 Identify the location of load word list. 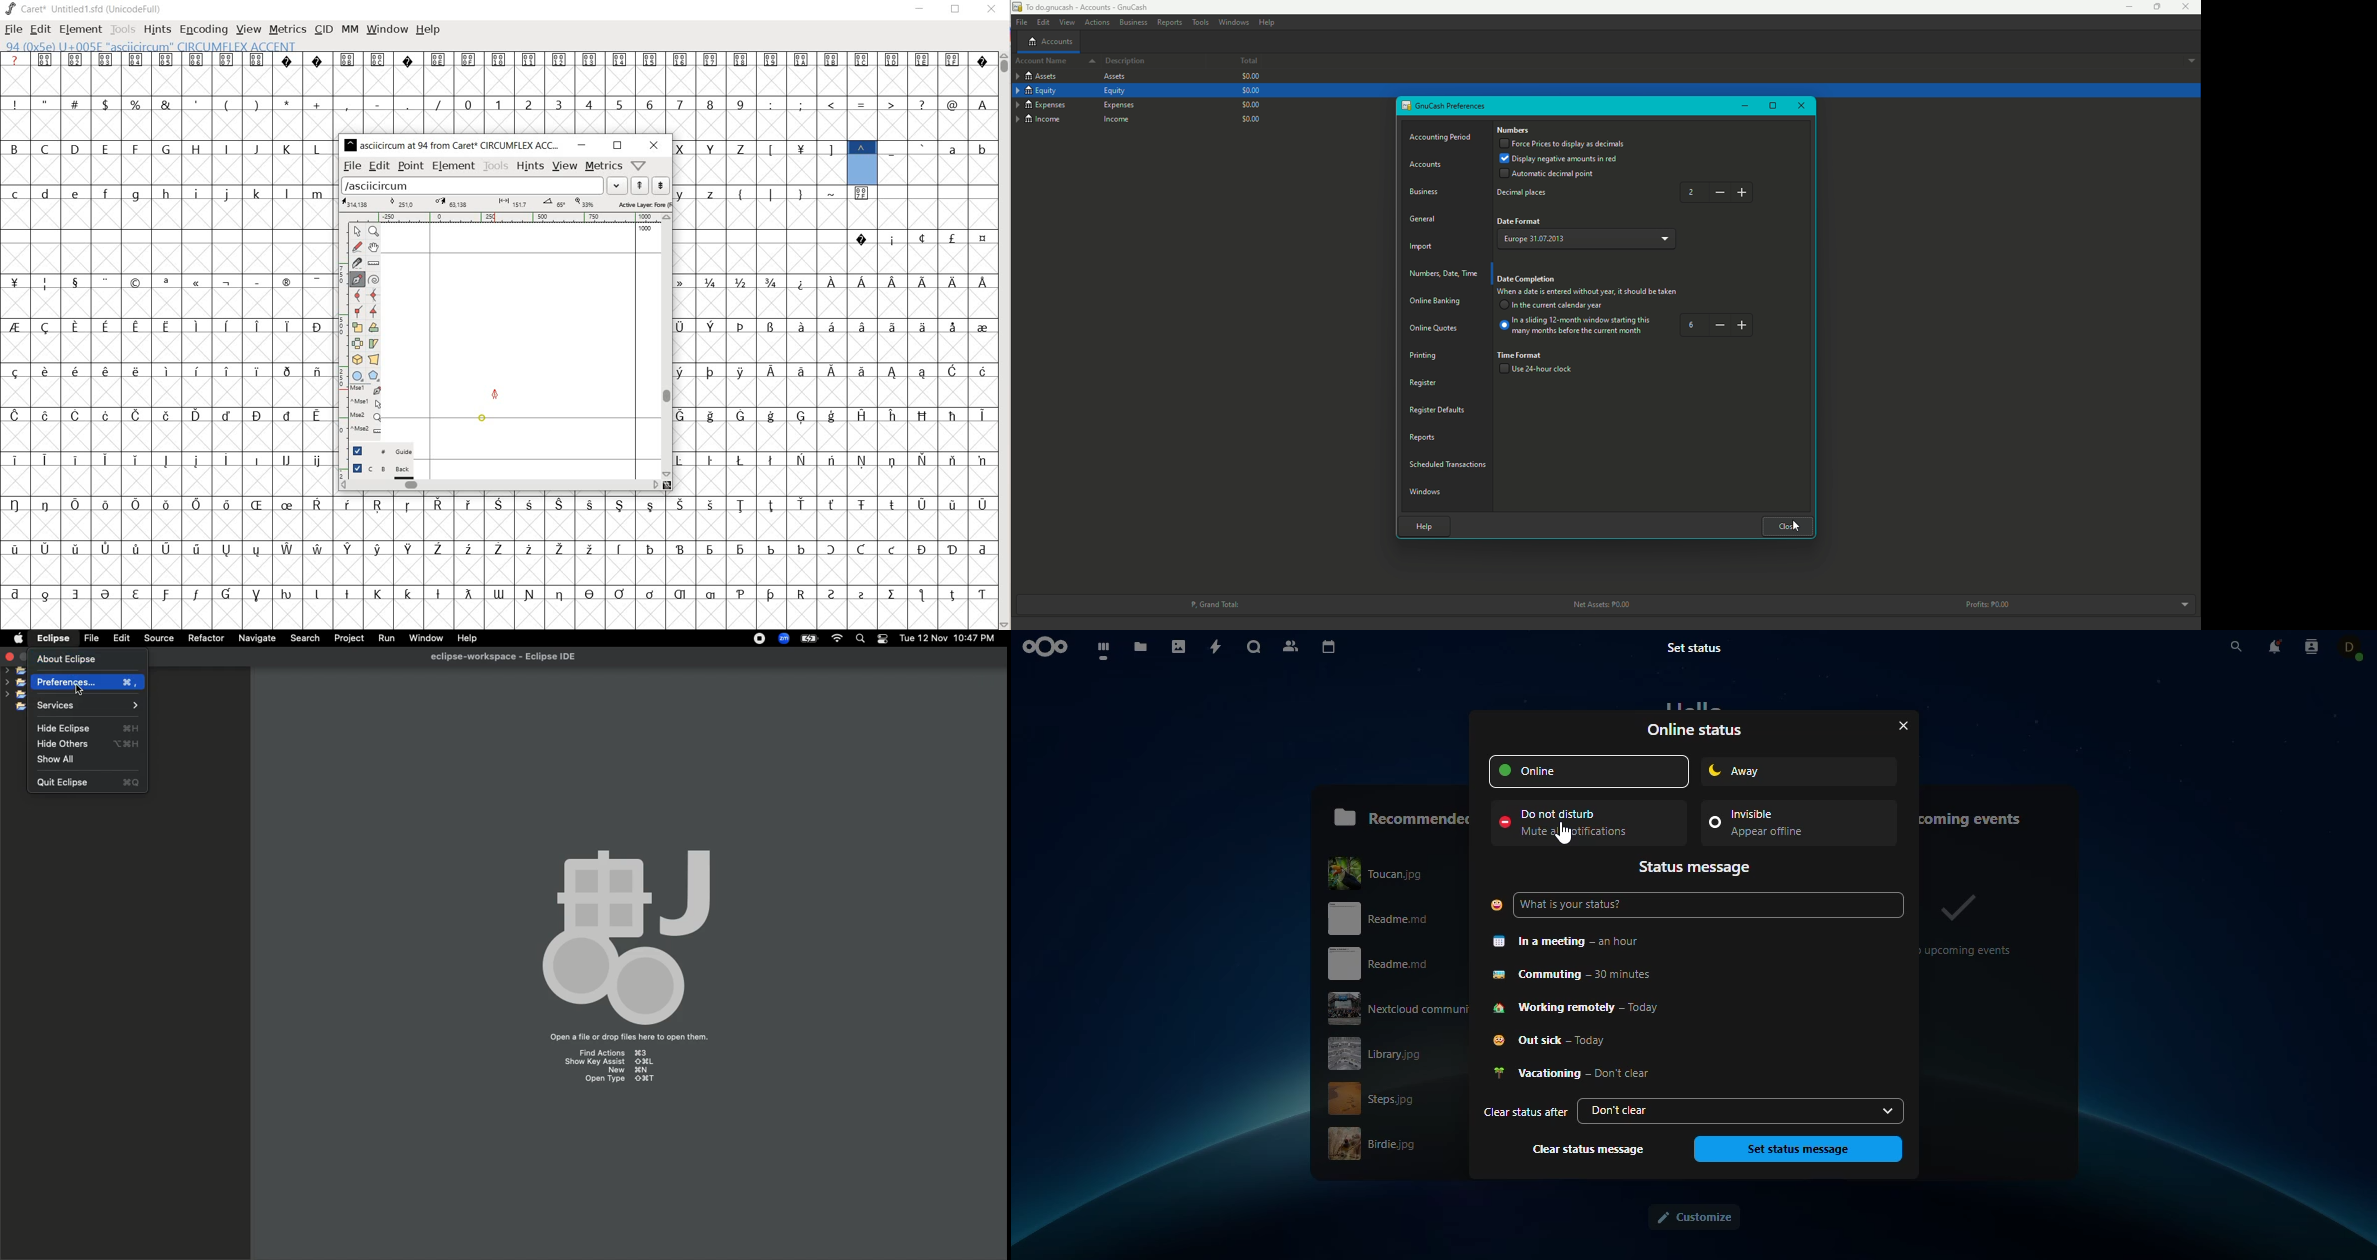
(484, 187).